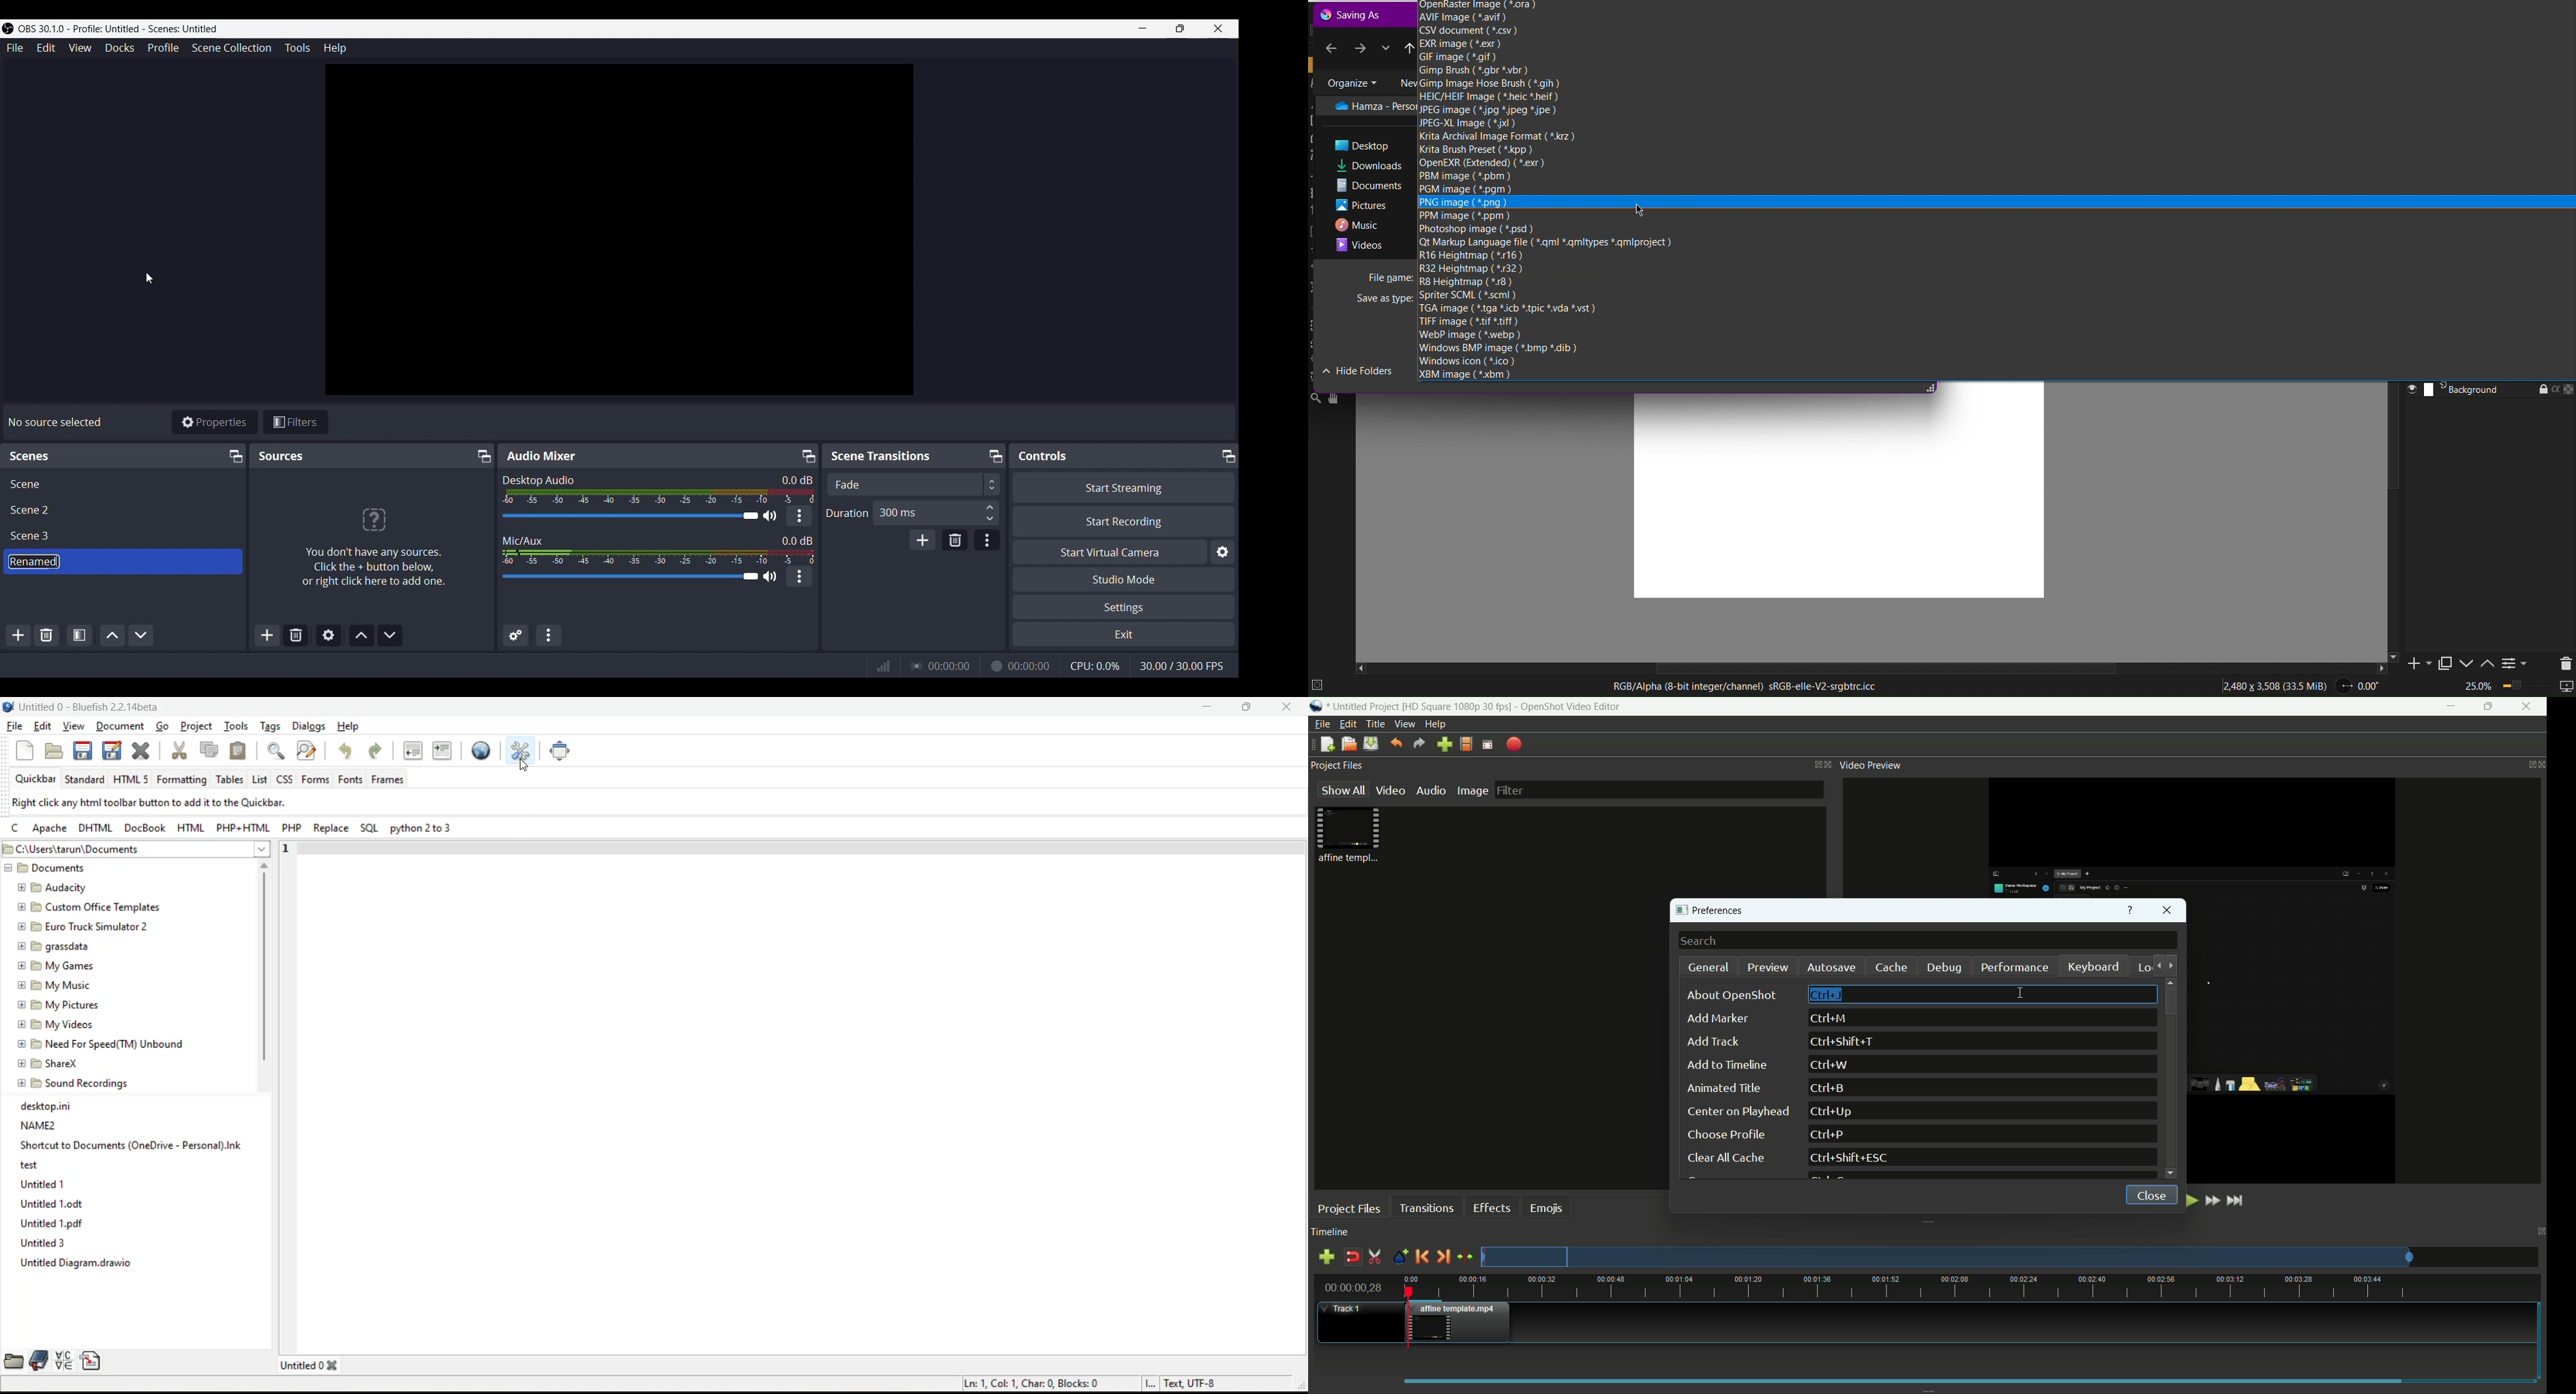 The image size is (2576, 1400). What do you see at coordinates (42, 1183) in the screenshot?
I see `Untitled 1` at bounding box center [42, 1183].